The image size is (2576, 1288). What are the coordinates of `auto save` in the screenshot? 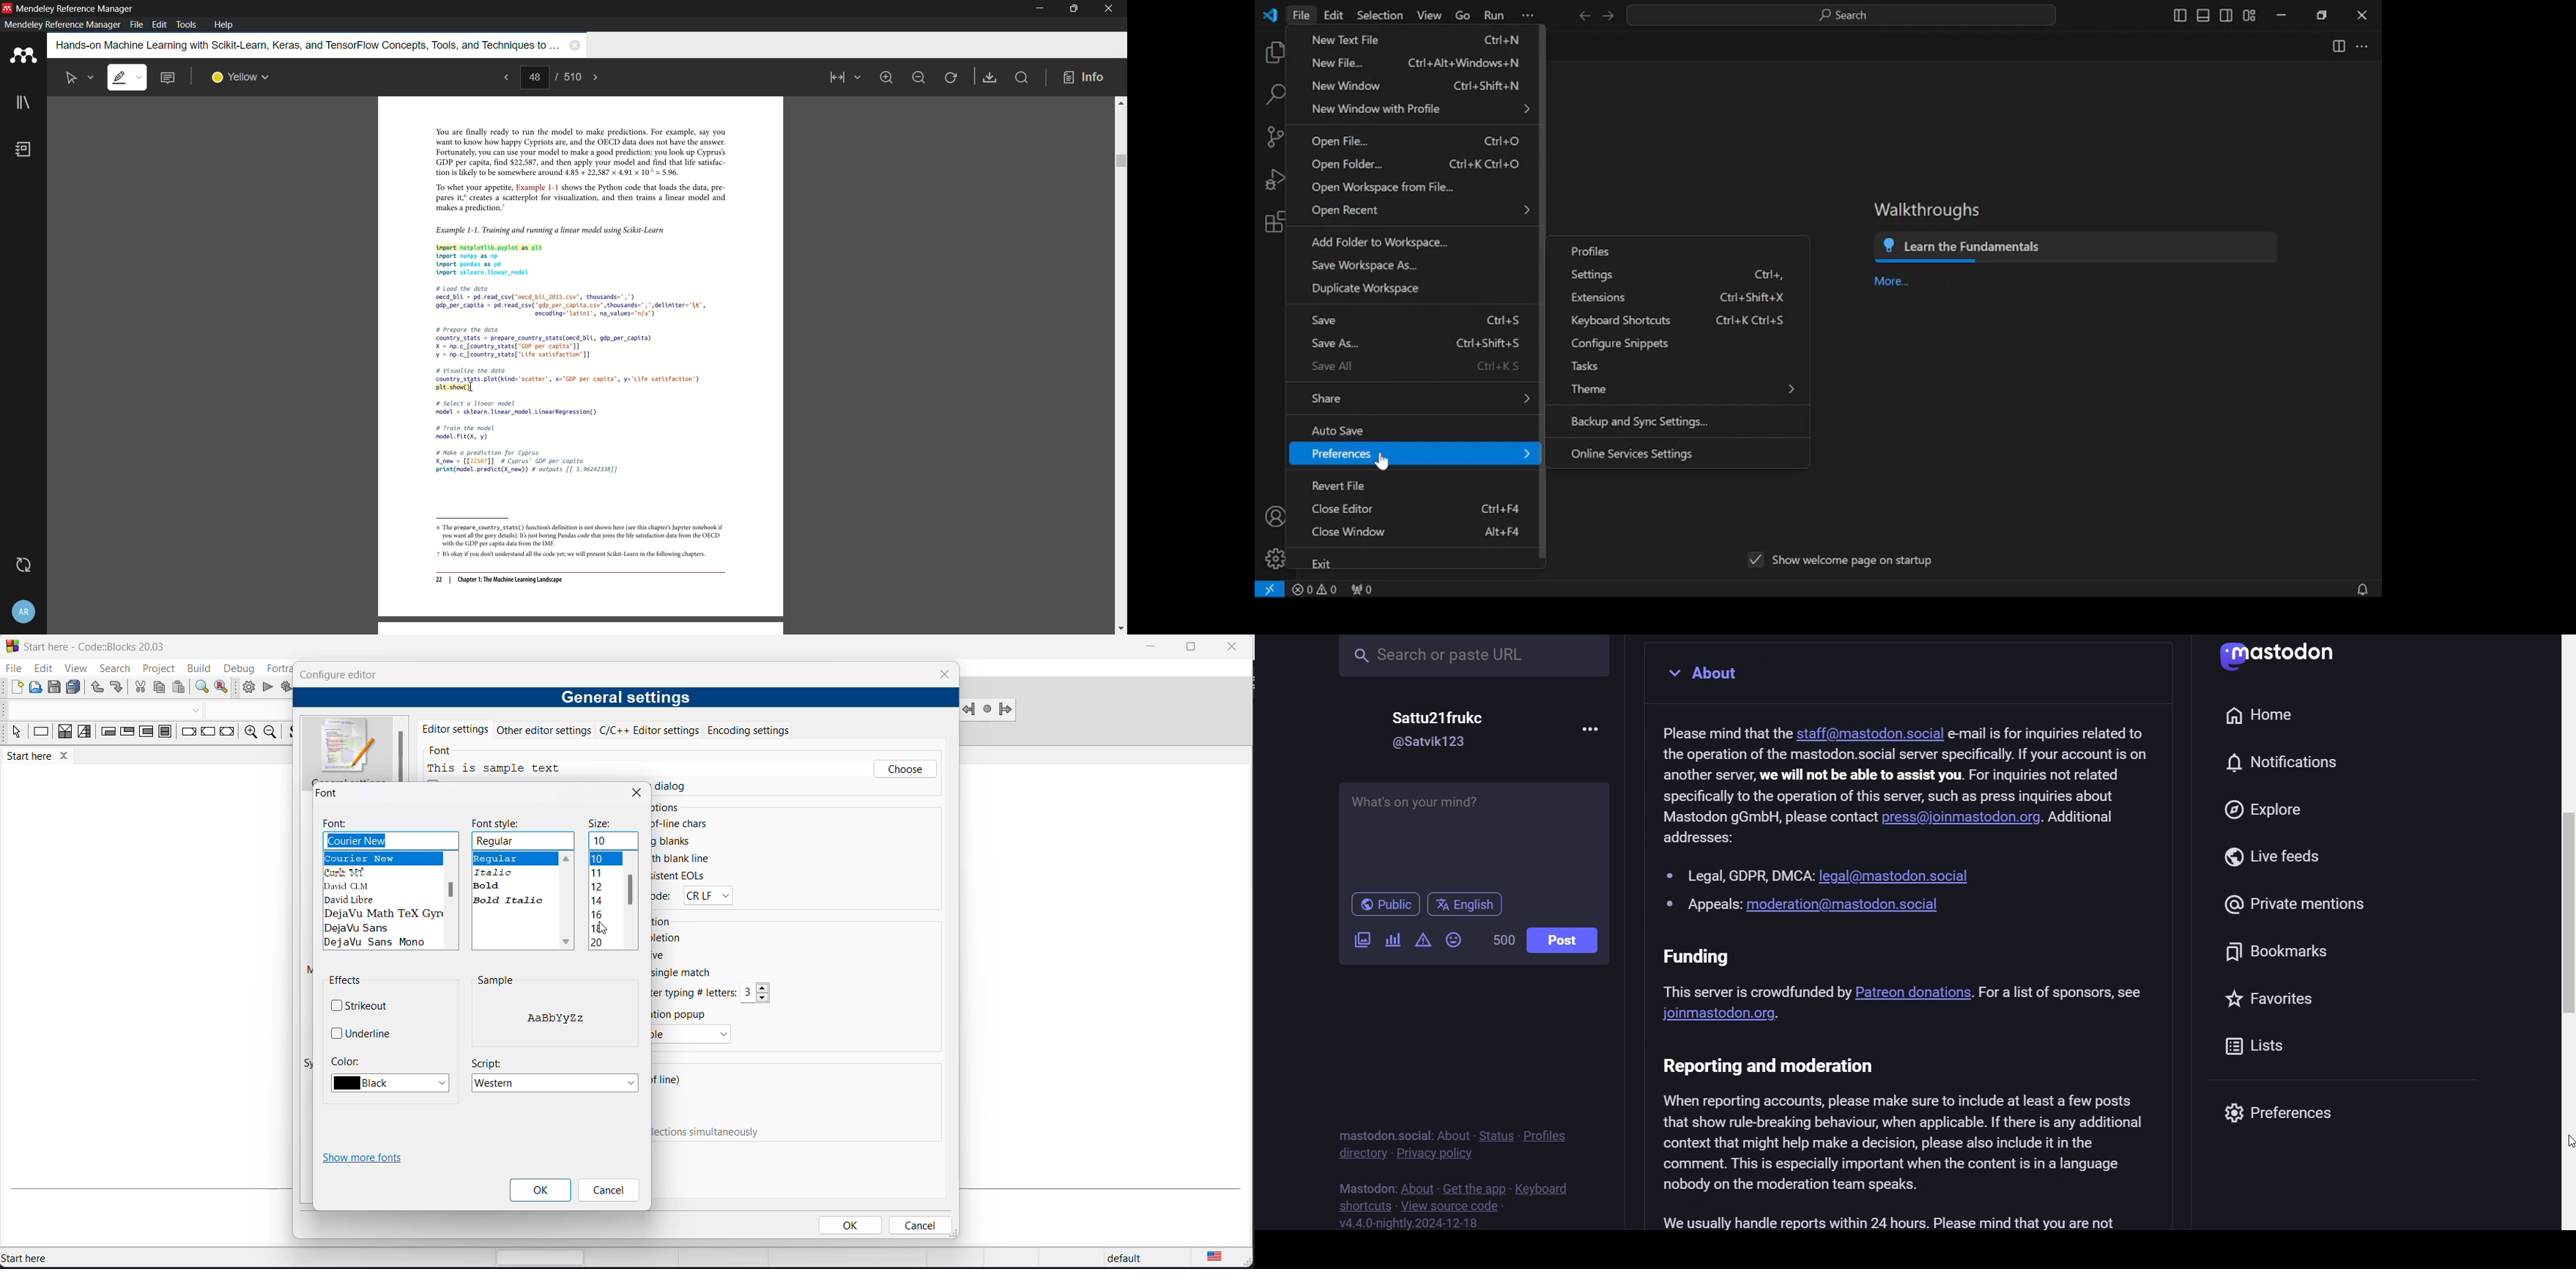 It's located at (1339, 430).